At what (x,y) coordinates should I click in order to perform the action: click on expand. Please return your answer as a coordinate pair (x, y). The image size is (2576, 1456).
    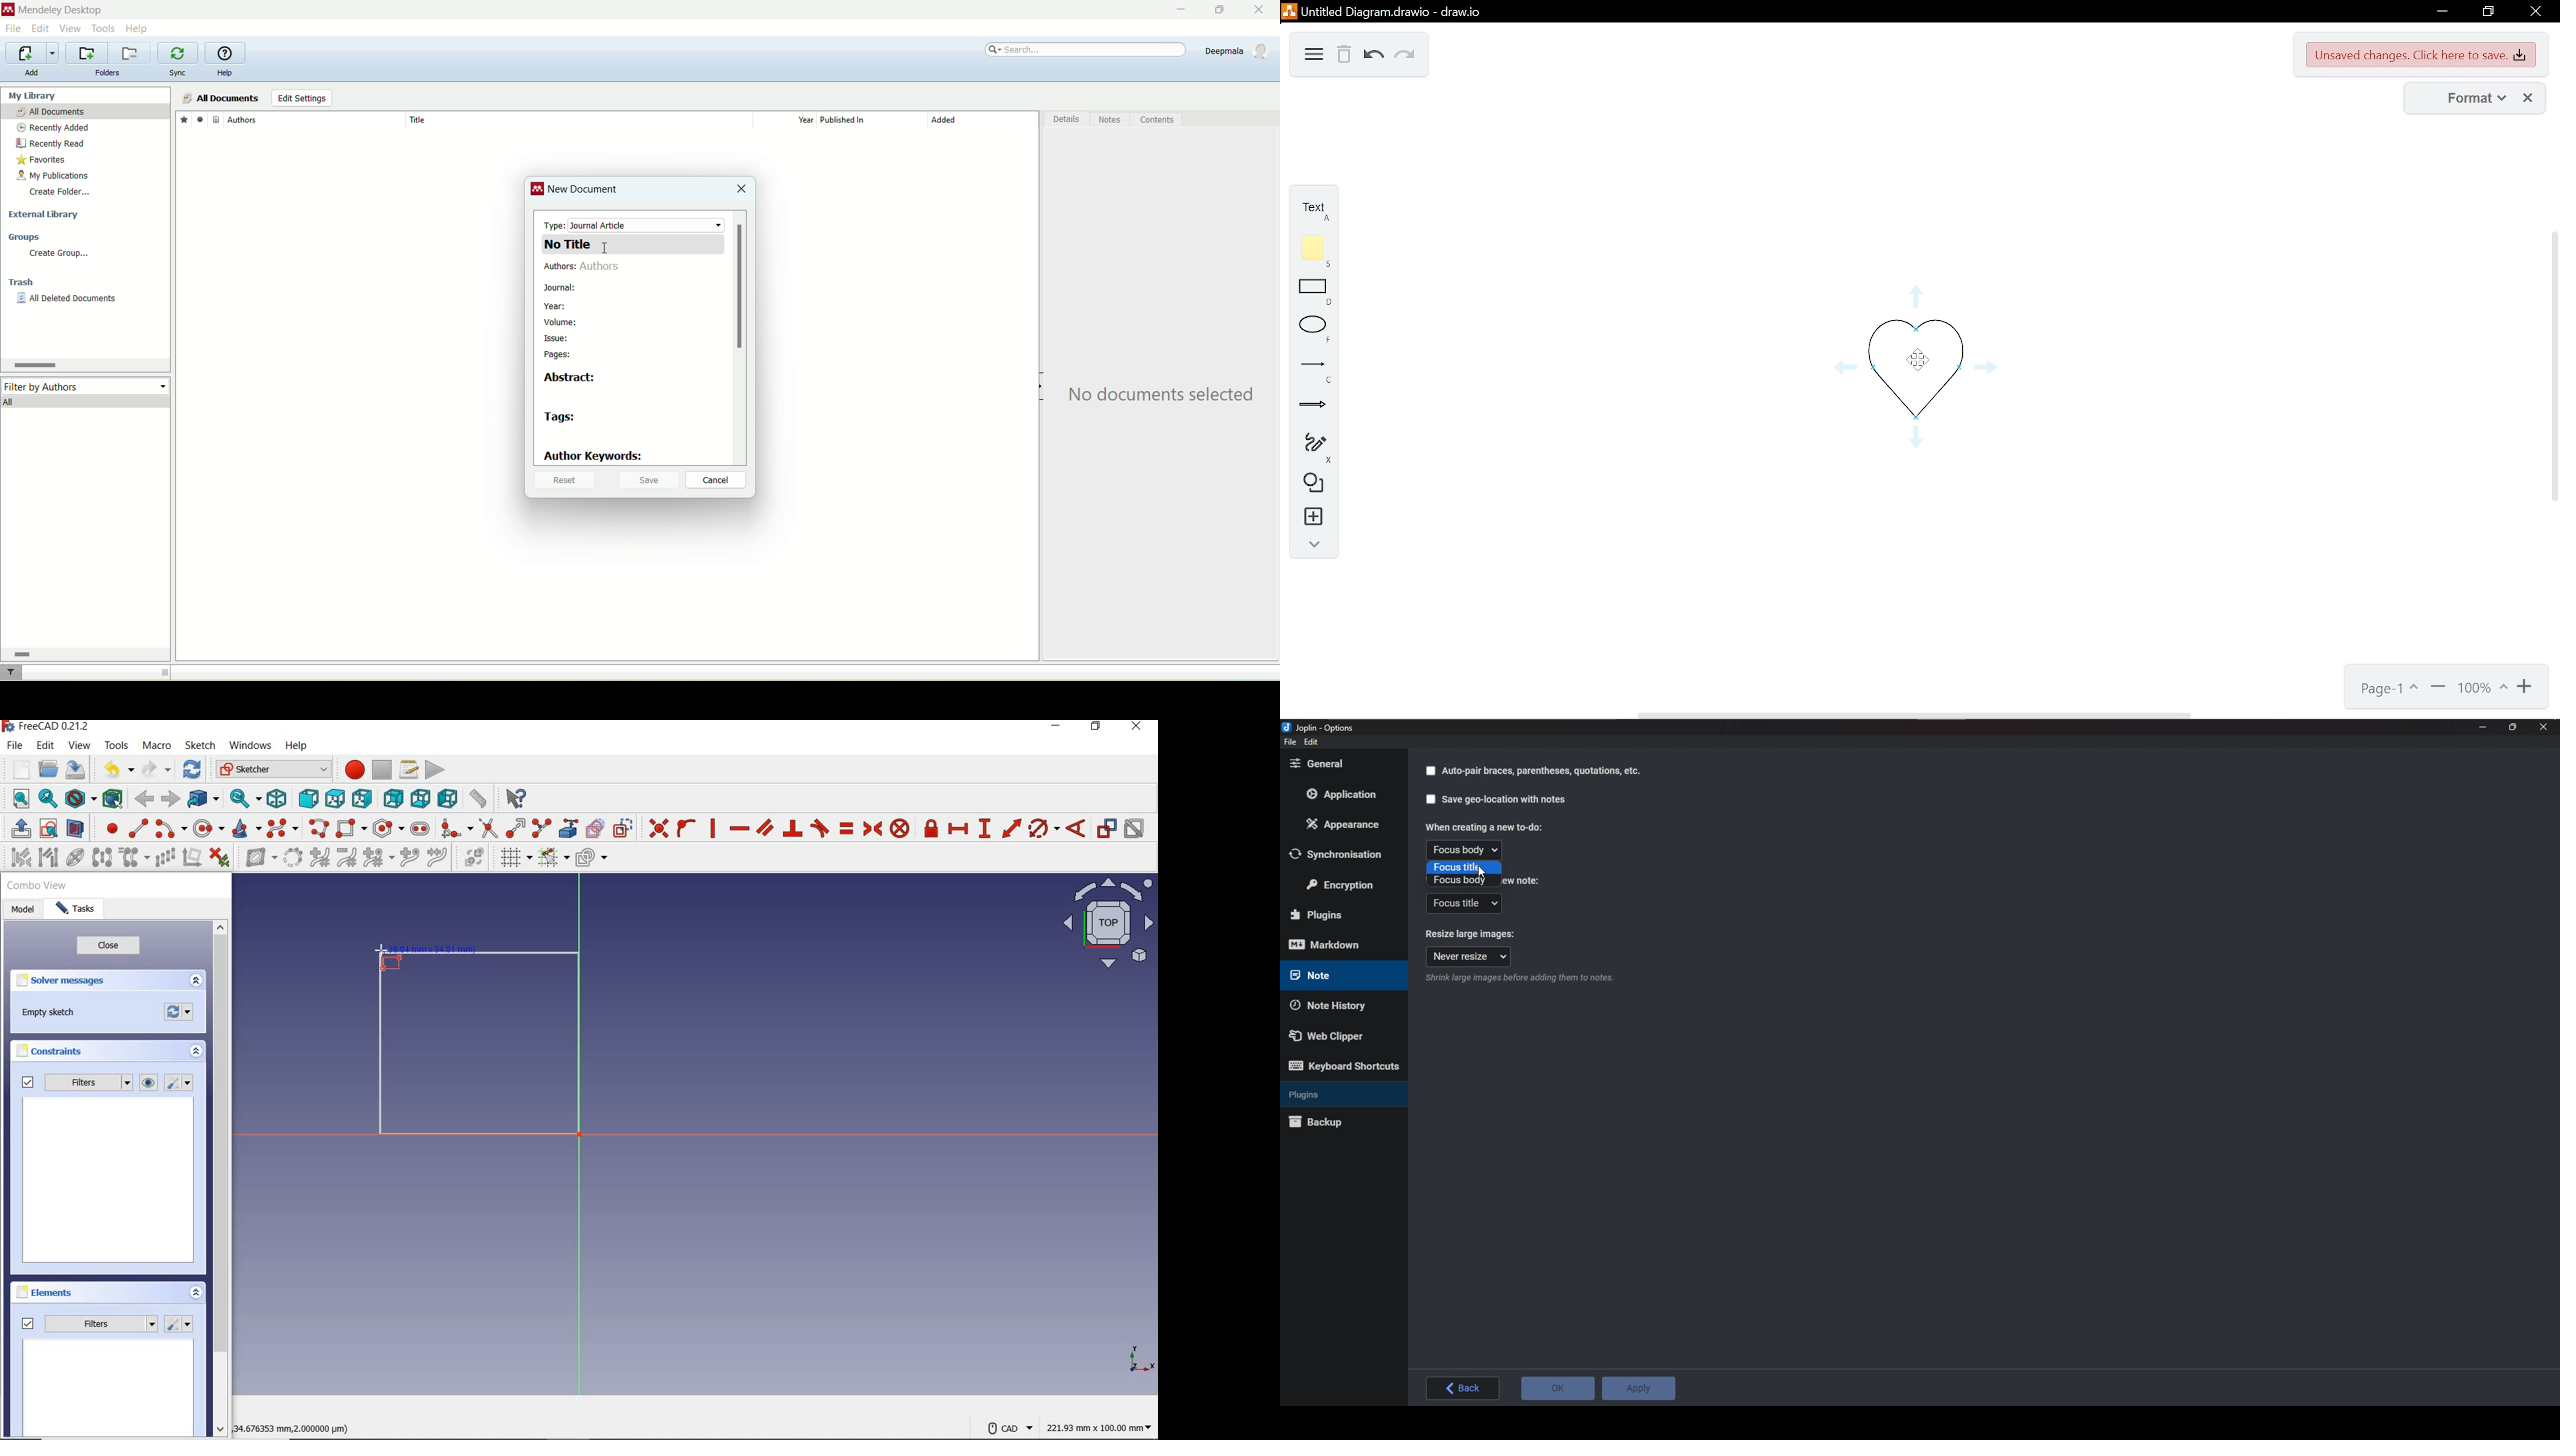
    Looking at the image, I should click on (194, 1052).